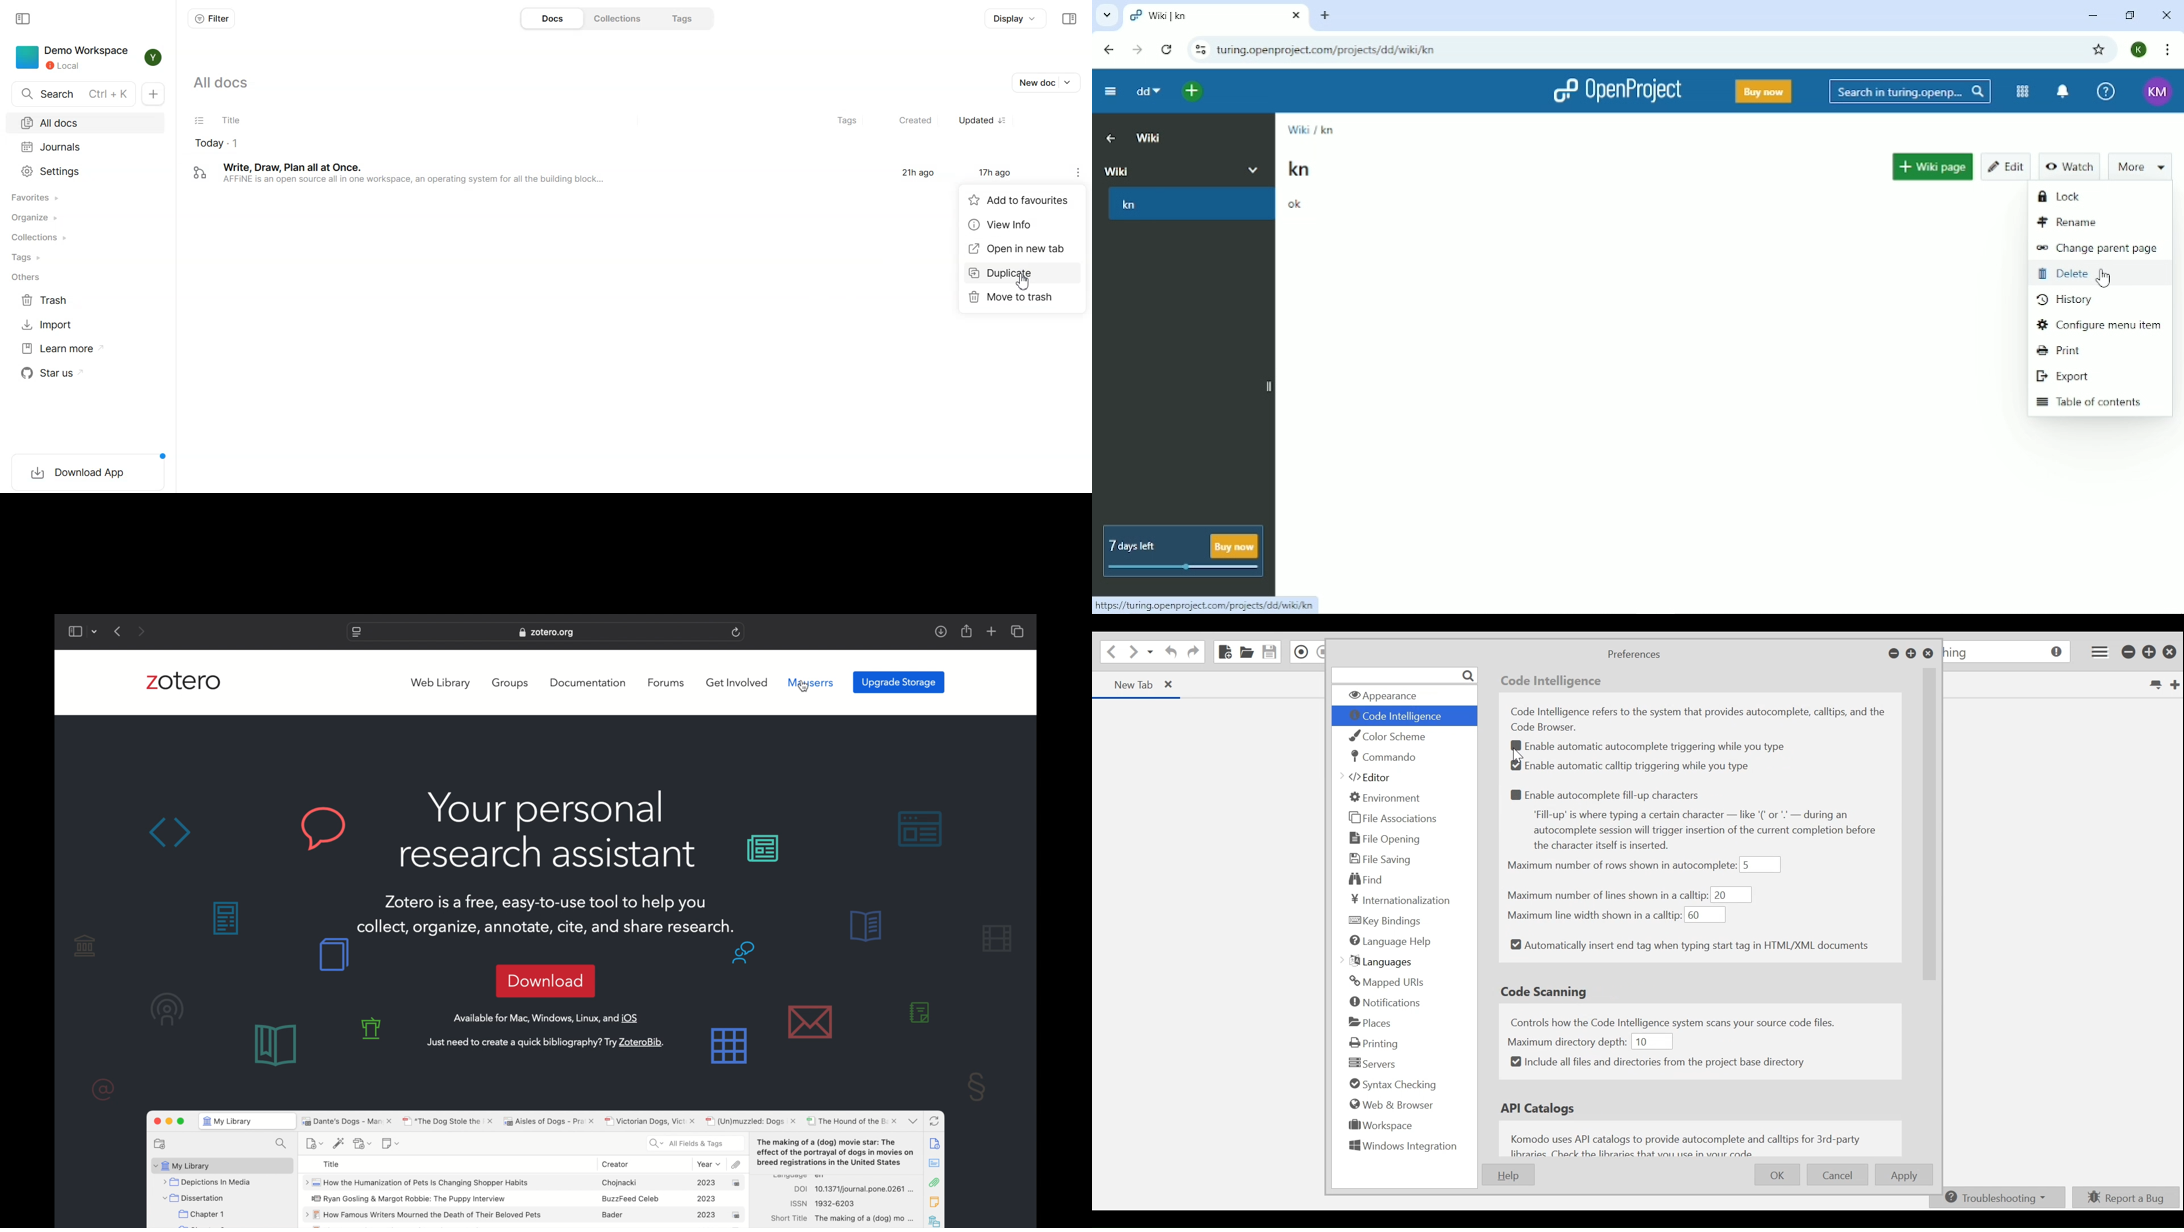  What do you see at coordinates (2105, 280) in the screenshot?
I see `cursor` at bounding box center [2105, 280].